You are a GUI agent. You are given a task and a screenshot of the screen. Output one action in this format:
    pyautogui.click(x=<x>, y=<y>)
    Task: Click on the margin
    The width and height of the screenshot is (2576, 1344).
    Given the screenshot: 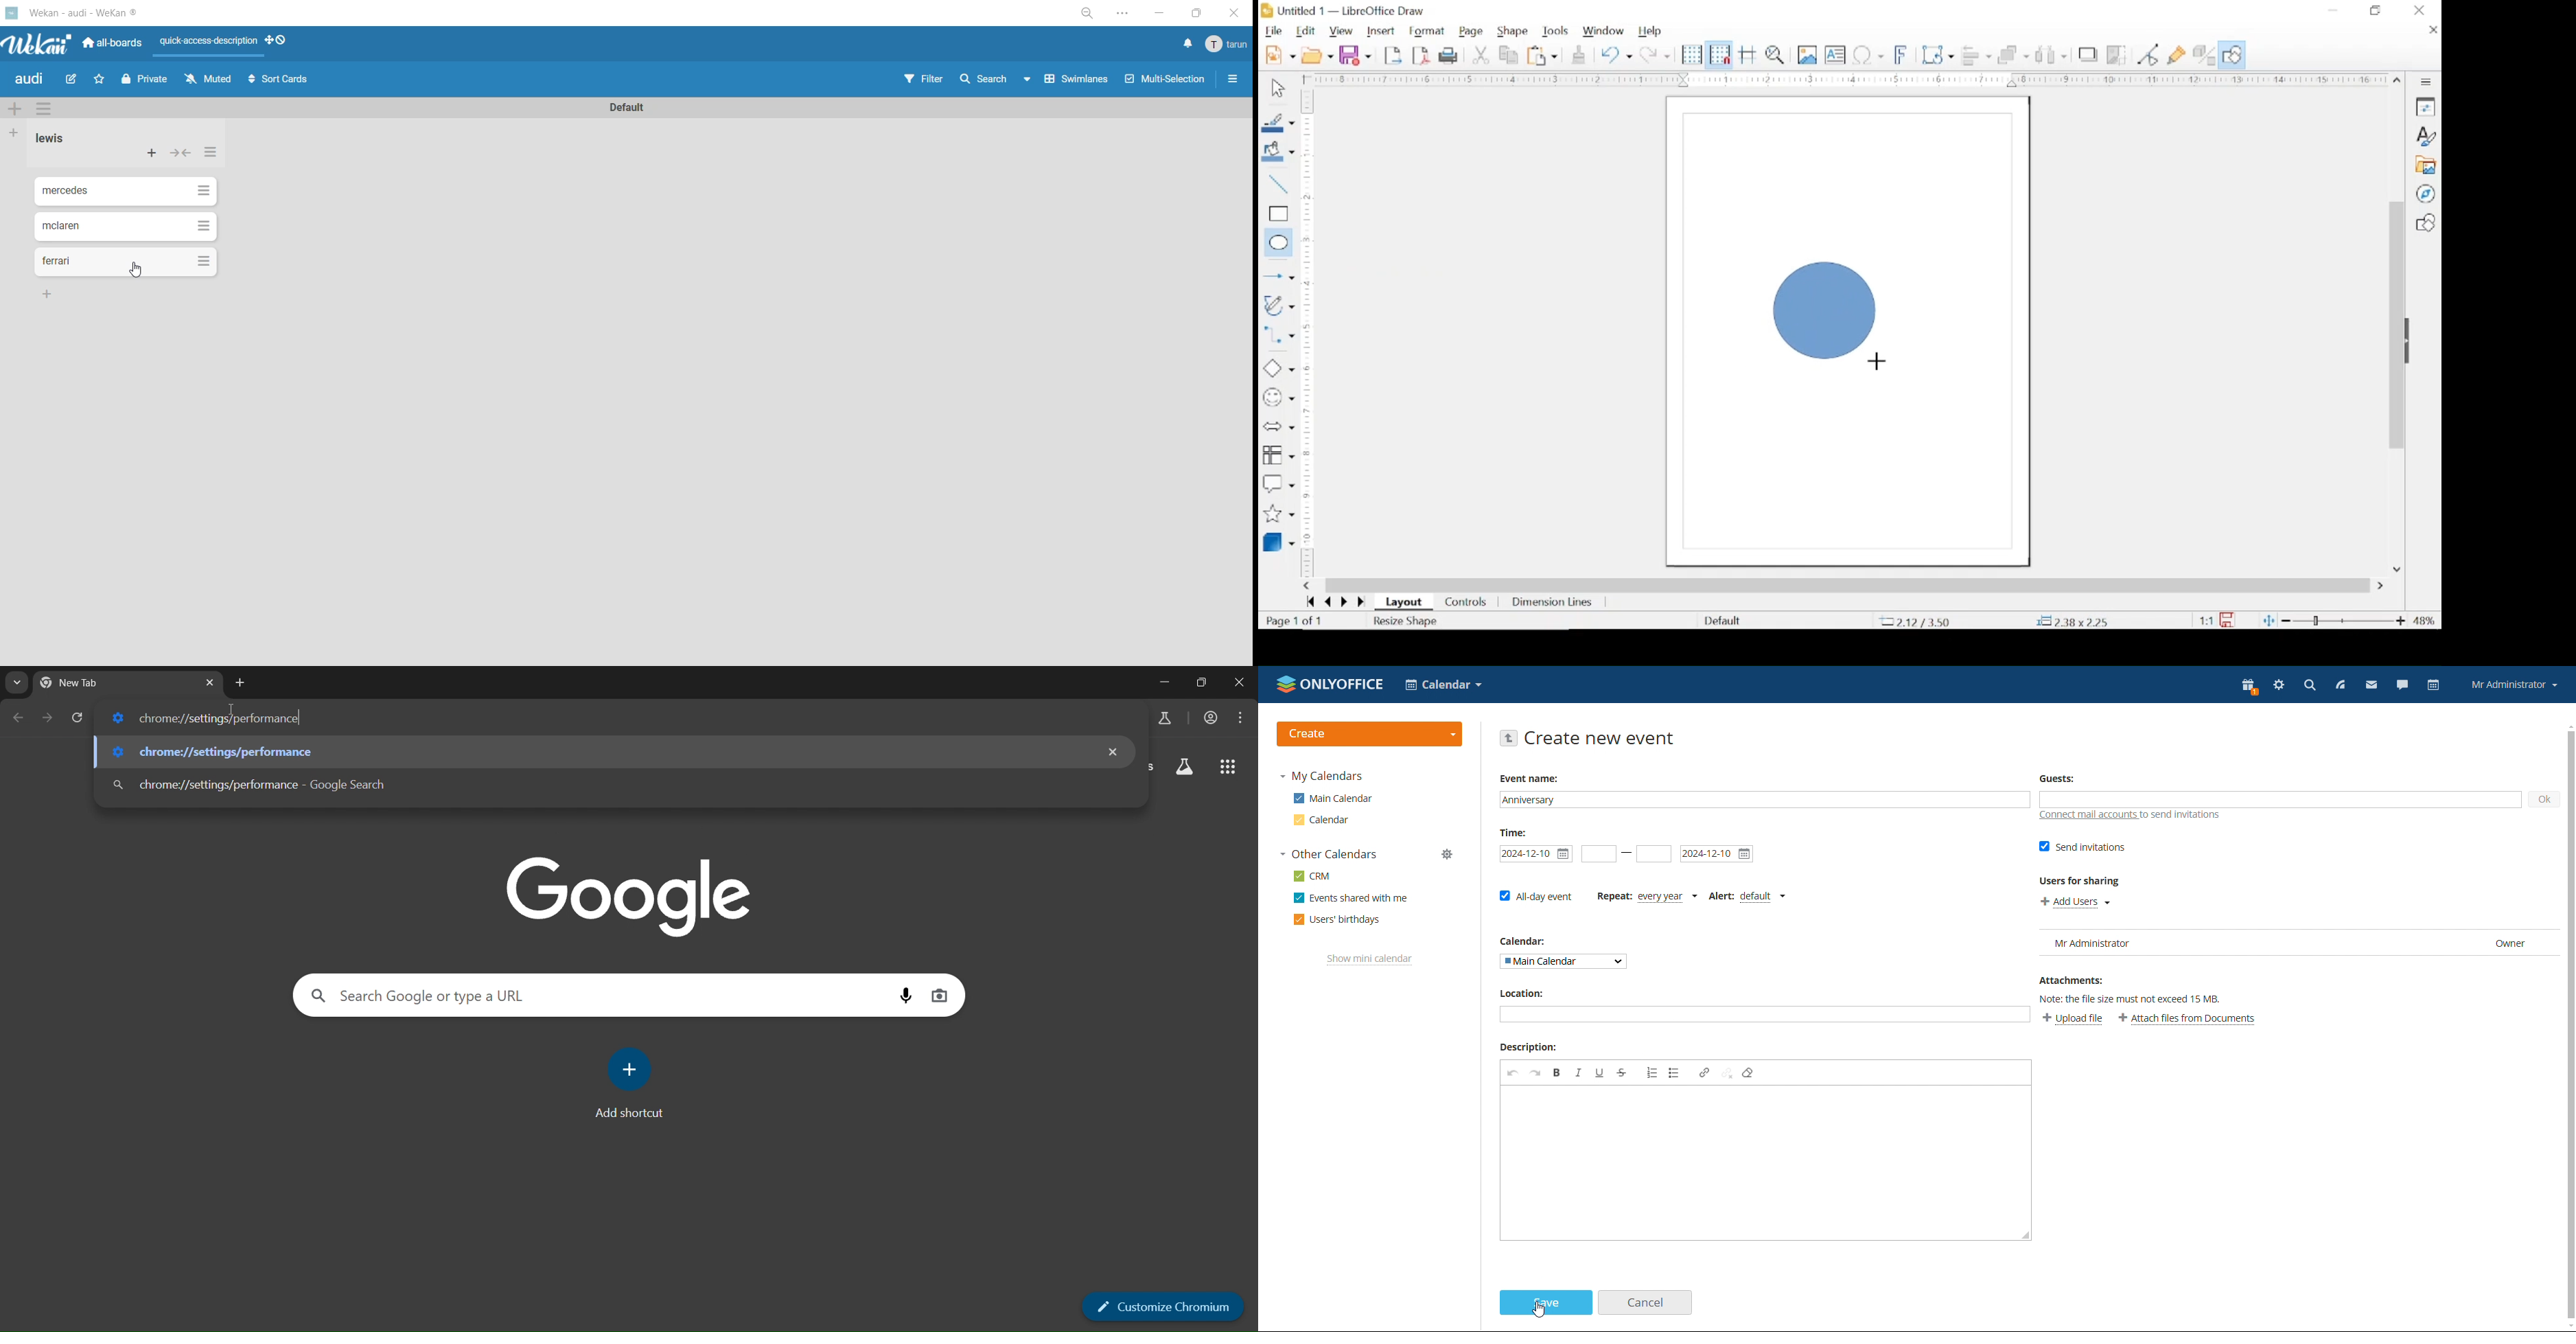 What is the action you would take?
    pyautogui.click(x=1852, y=79)
    